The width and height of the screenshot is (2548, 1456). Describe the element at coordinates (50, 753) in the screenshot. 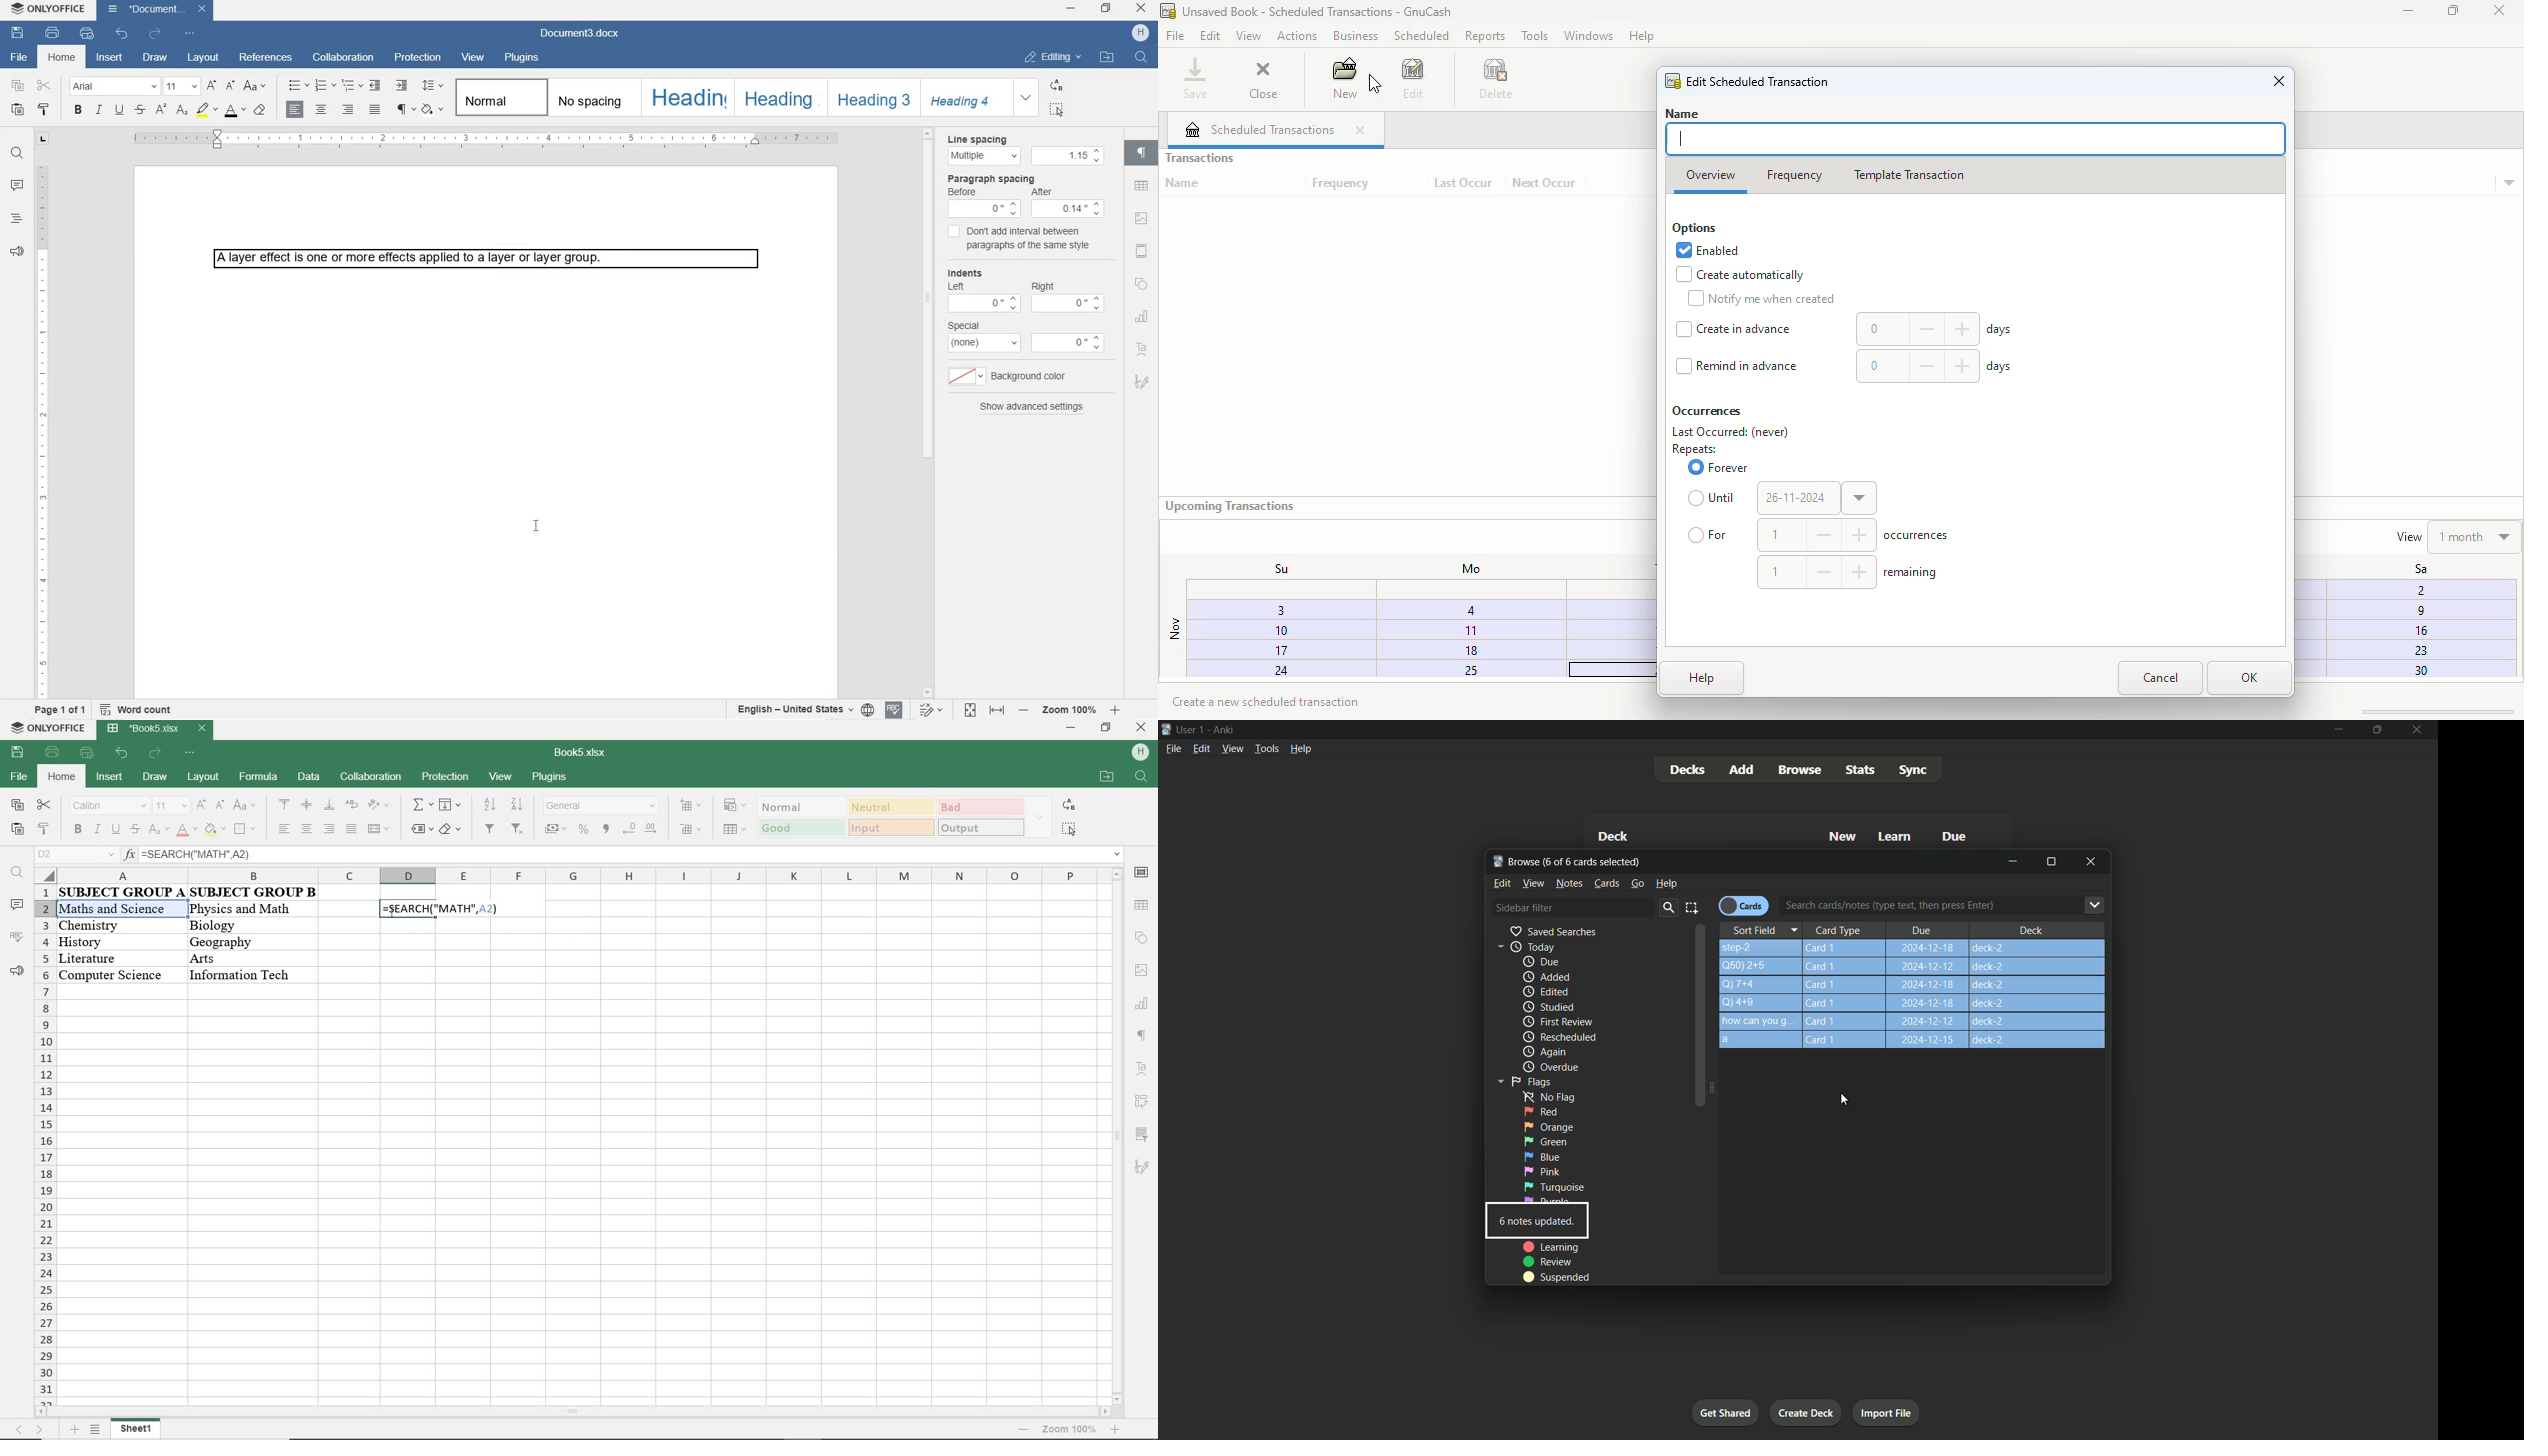

I see `print` at that location.